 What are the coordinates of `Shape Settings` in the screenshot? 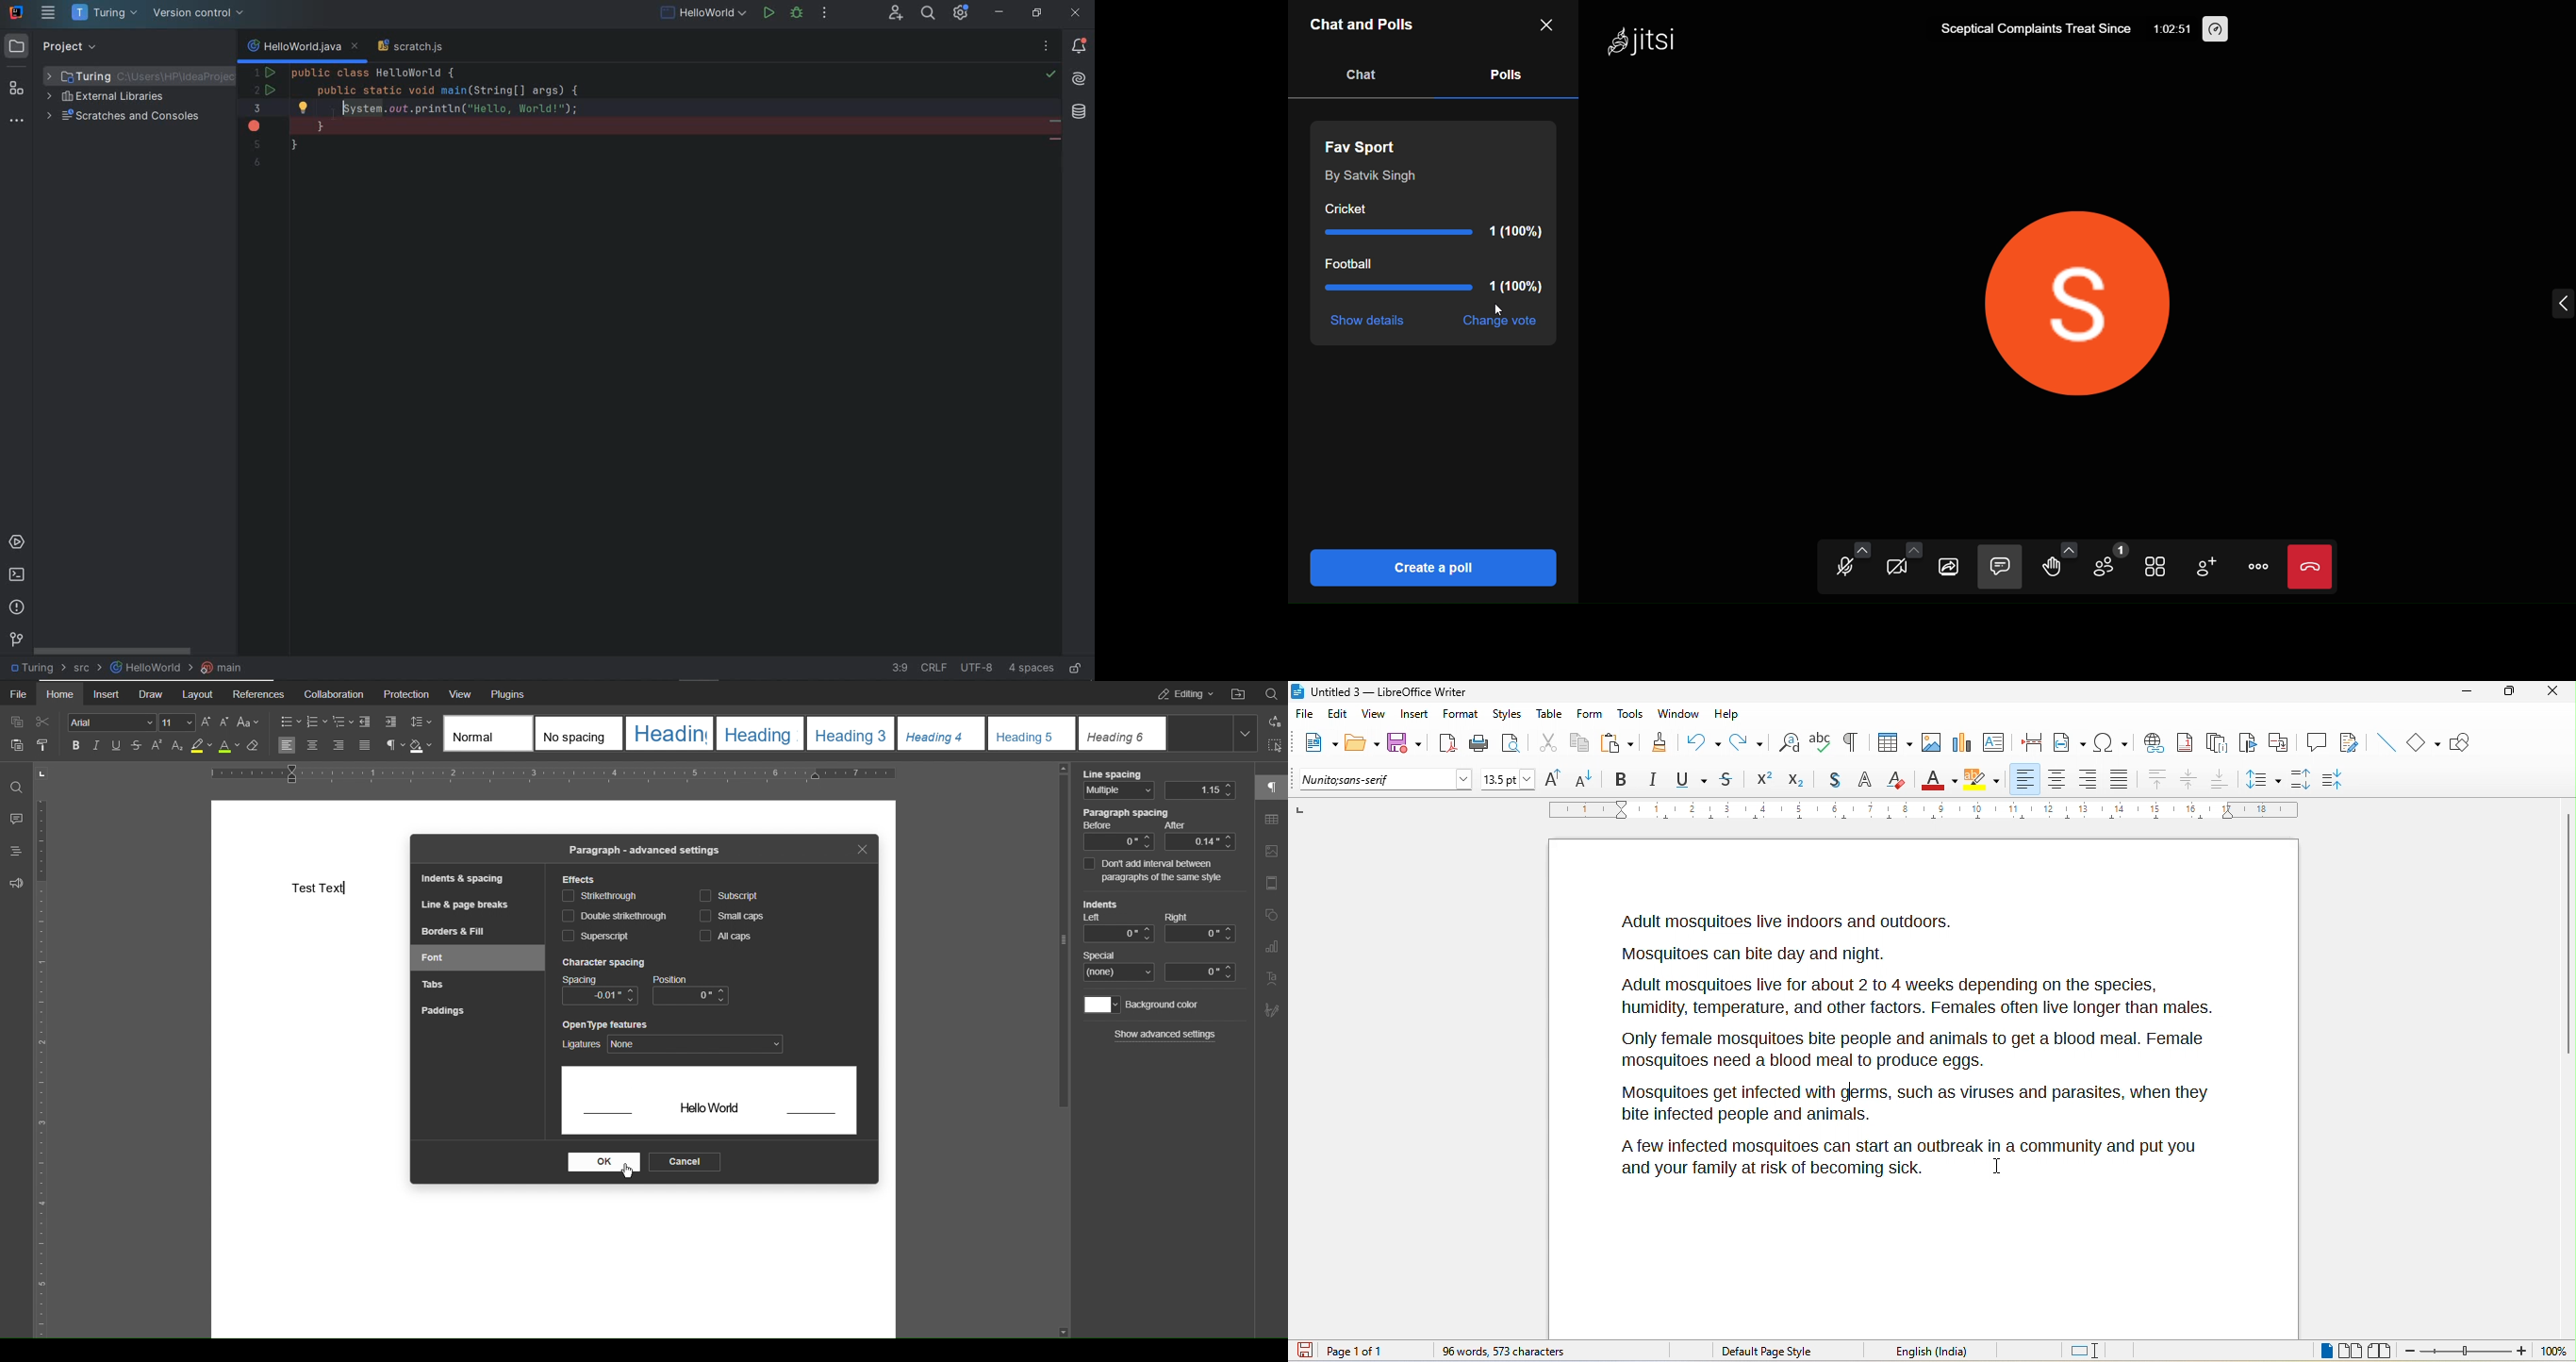 It's located at (1271, 917).